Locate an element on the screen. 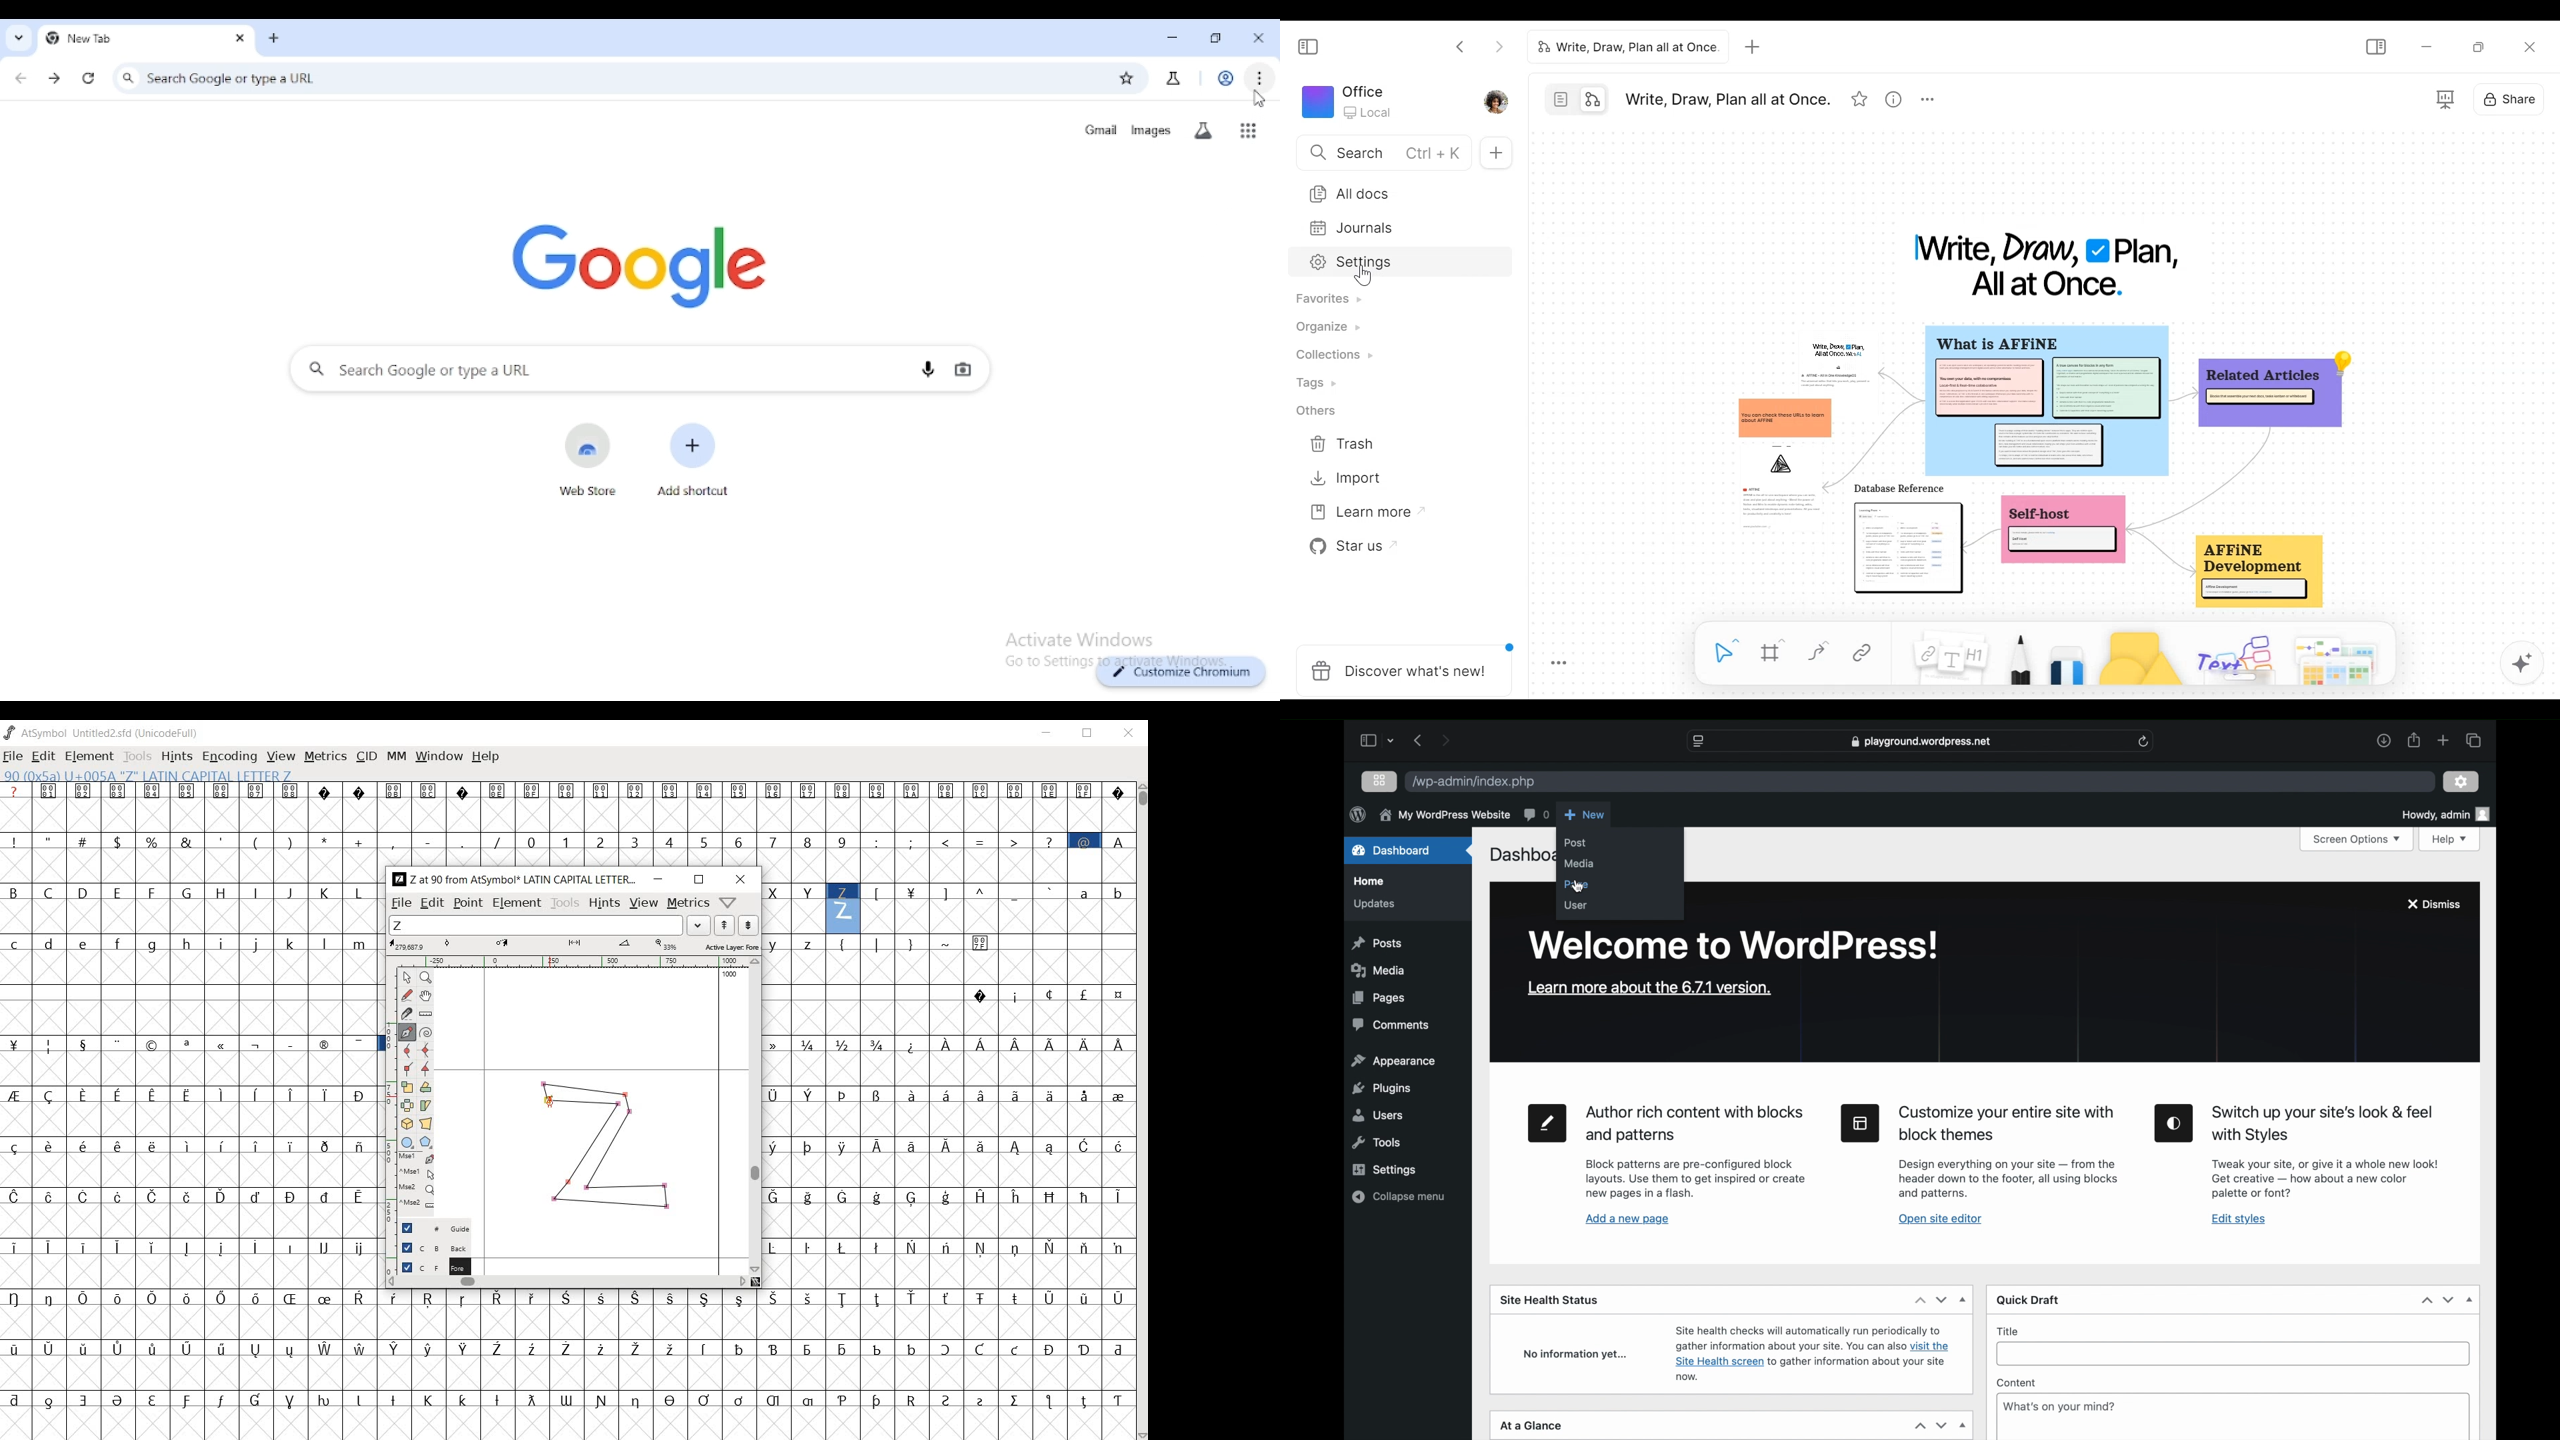  Edgeless tab is located at coordinates (1591, 98).